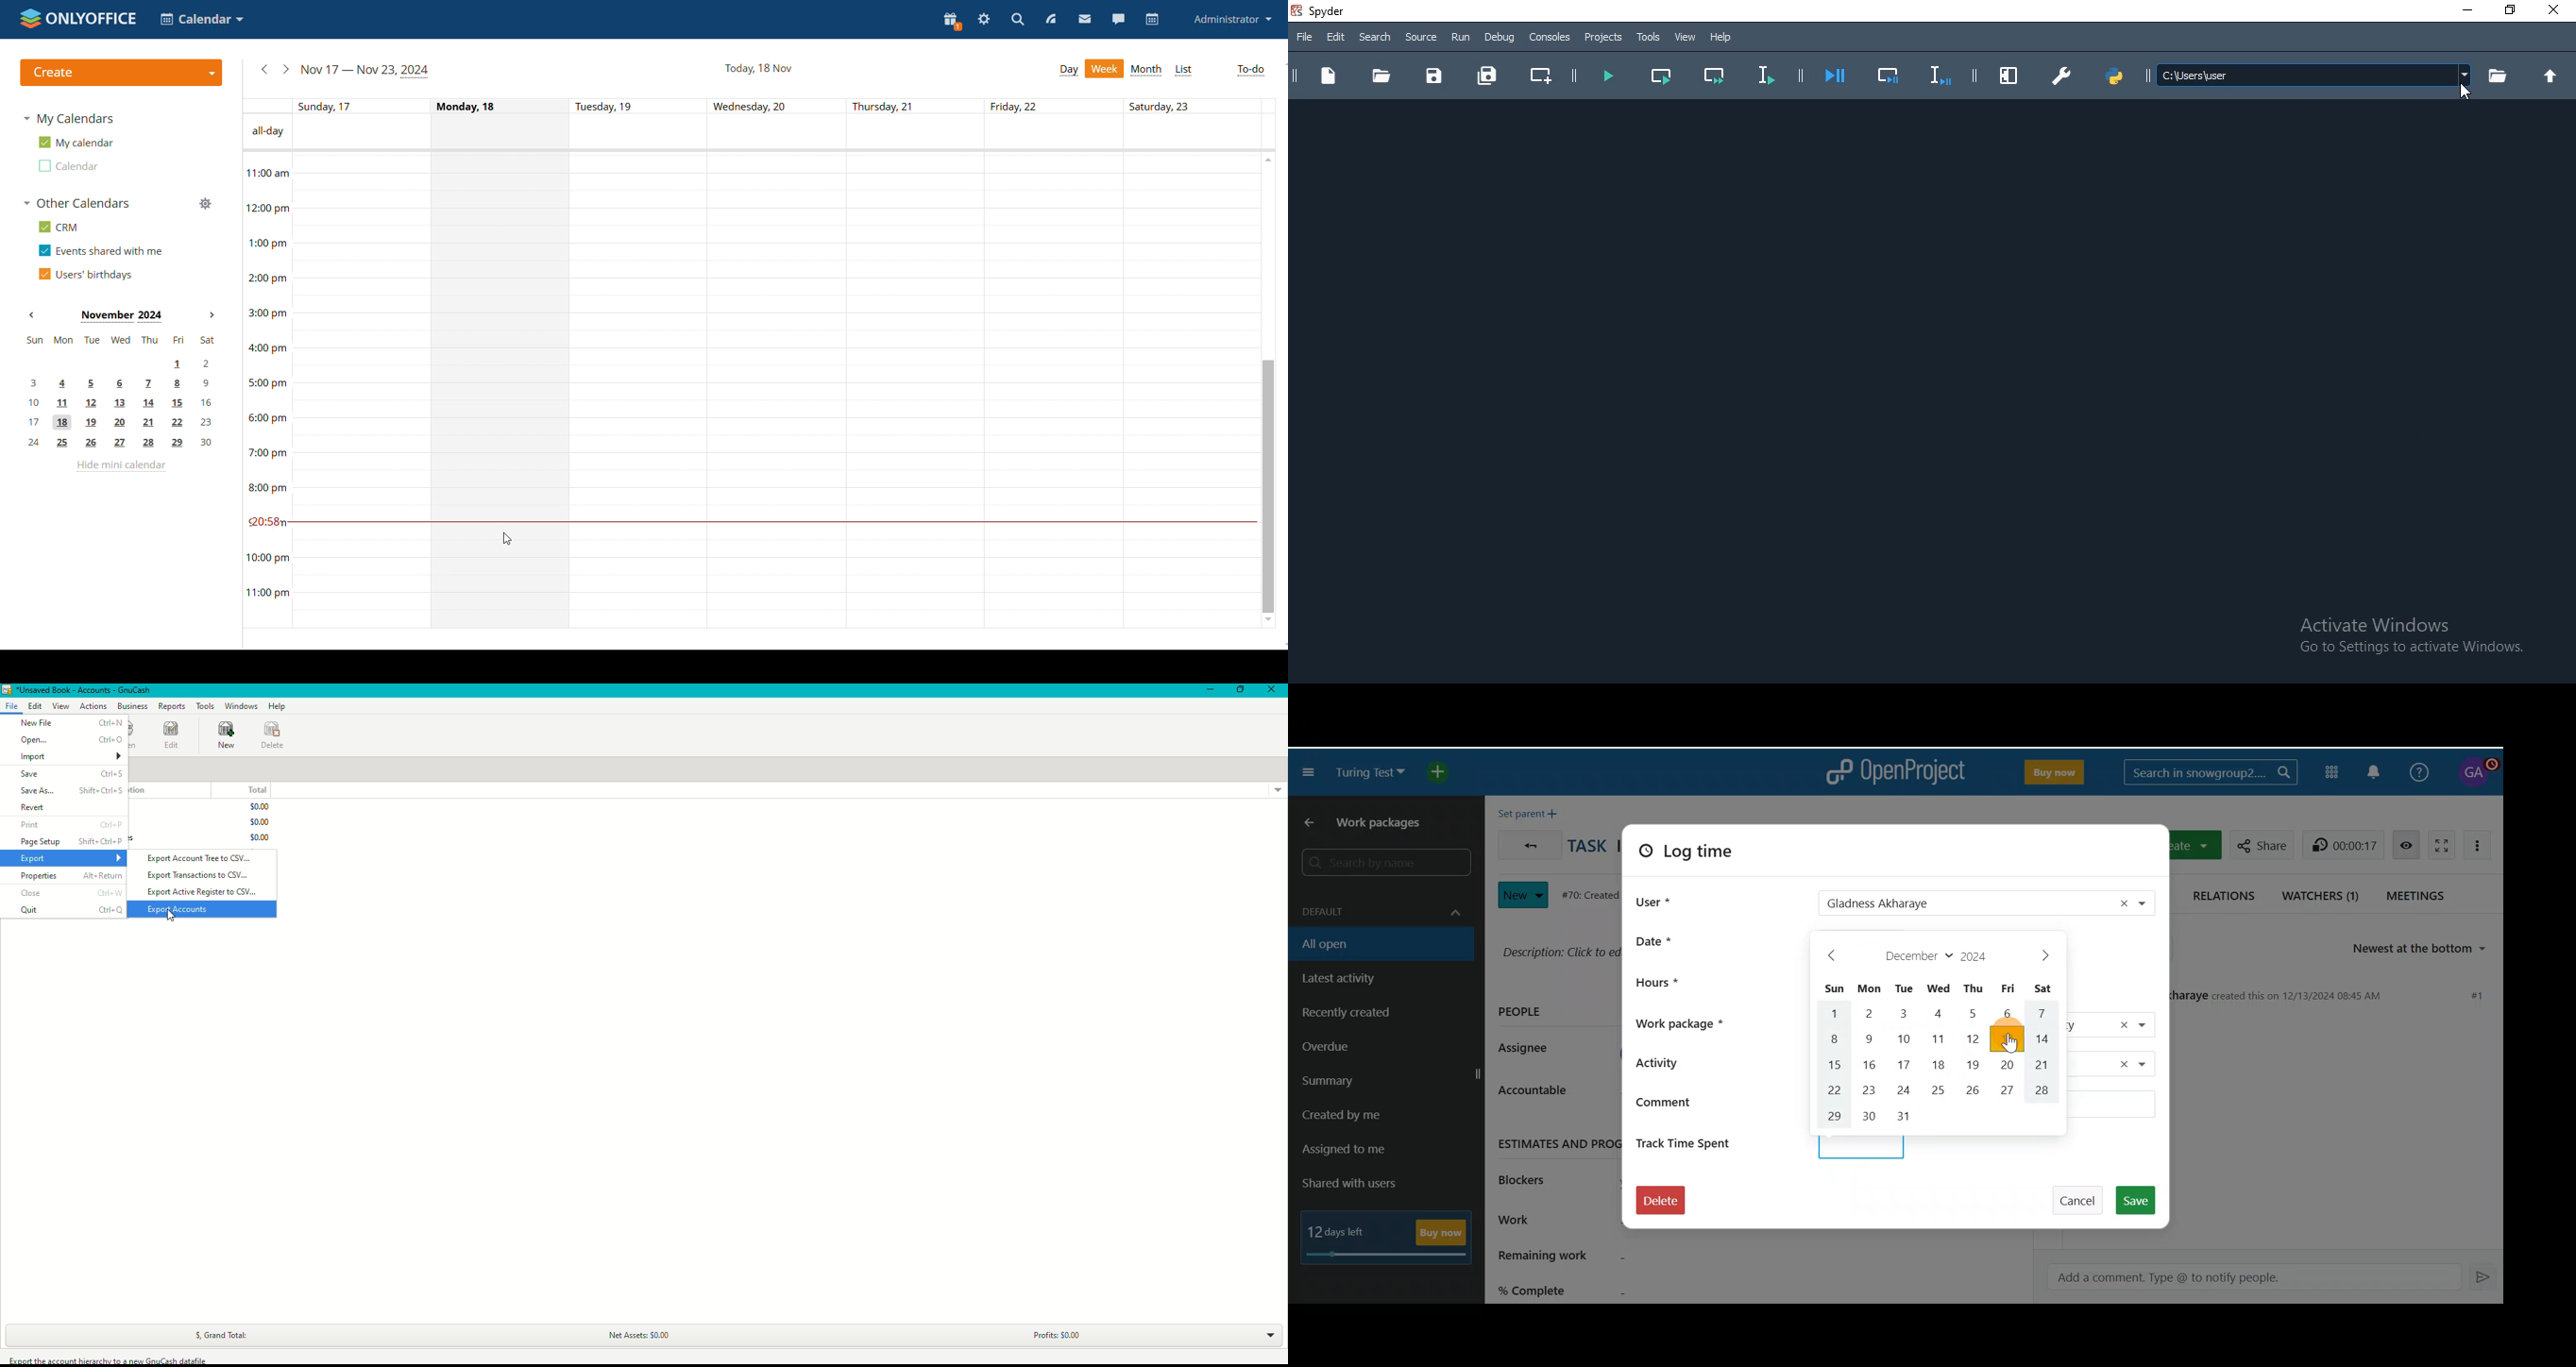 This screenshot has height=1372, width=2576. Describe the element at coordinates (34, 706) in the screenshot. I see `Edit` at that location.